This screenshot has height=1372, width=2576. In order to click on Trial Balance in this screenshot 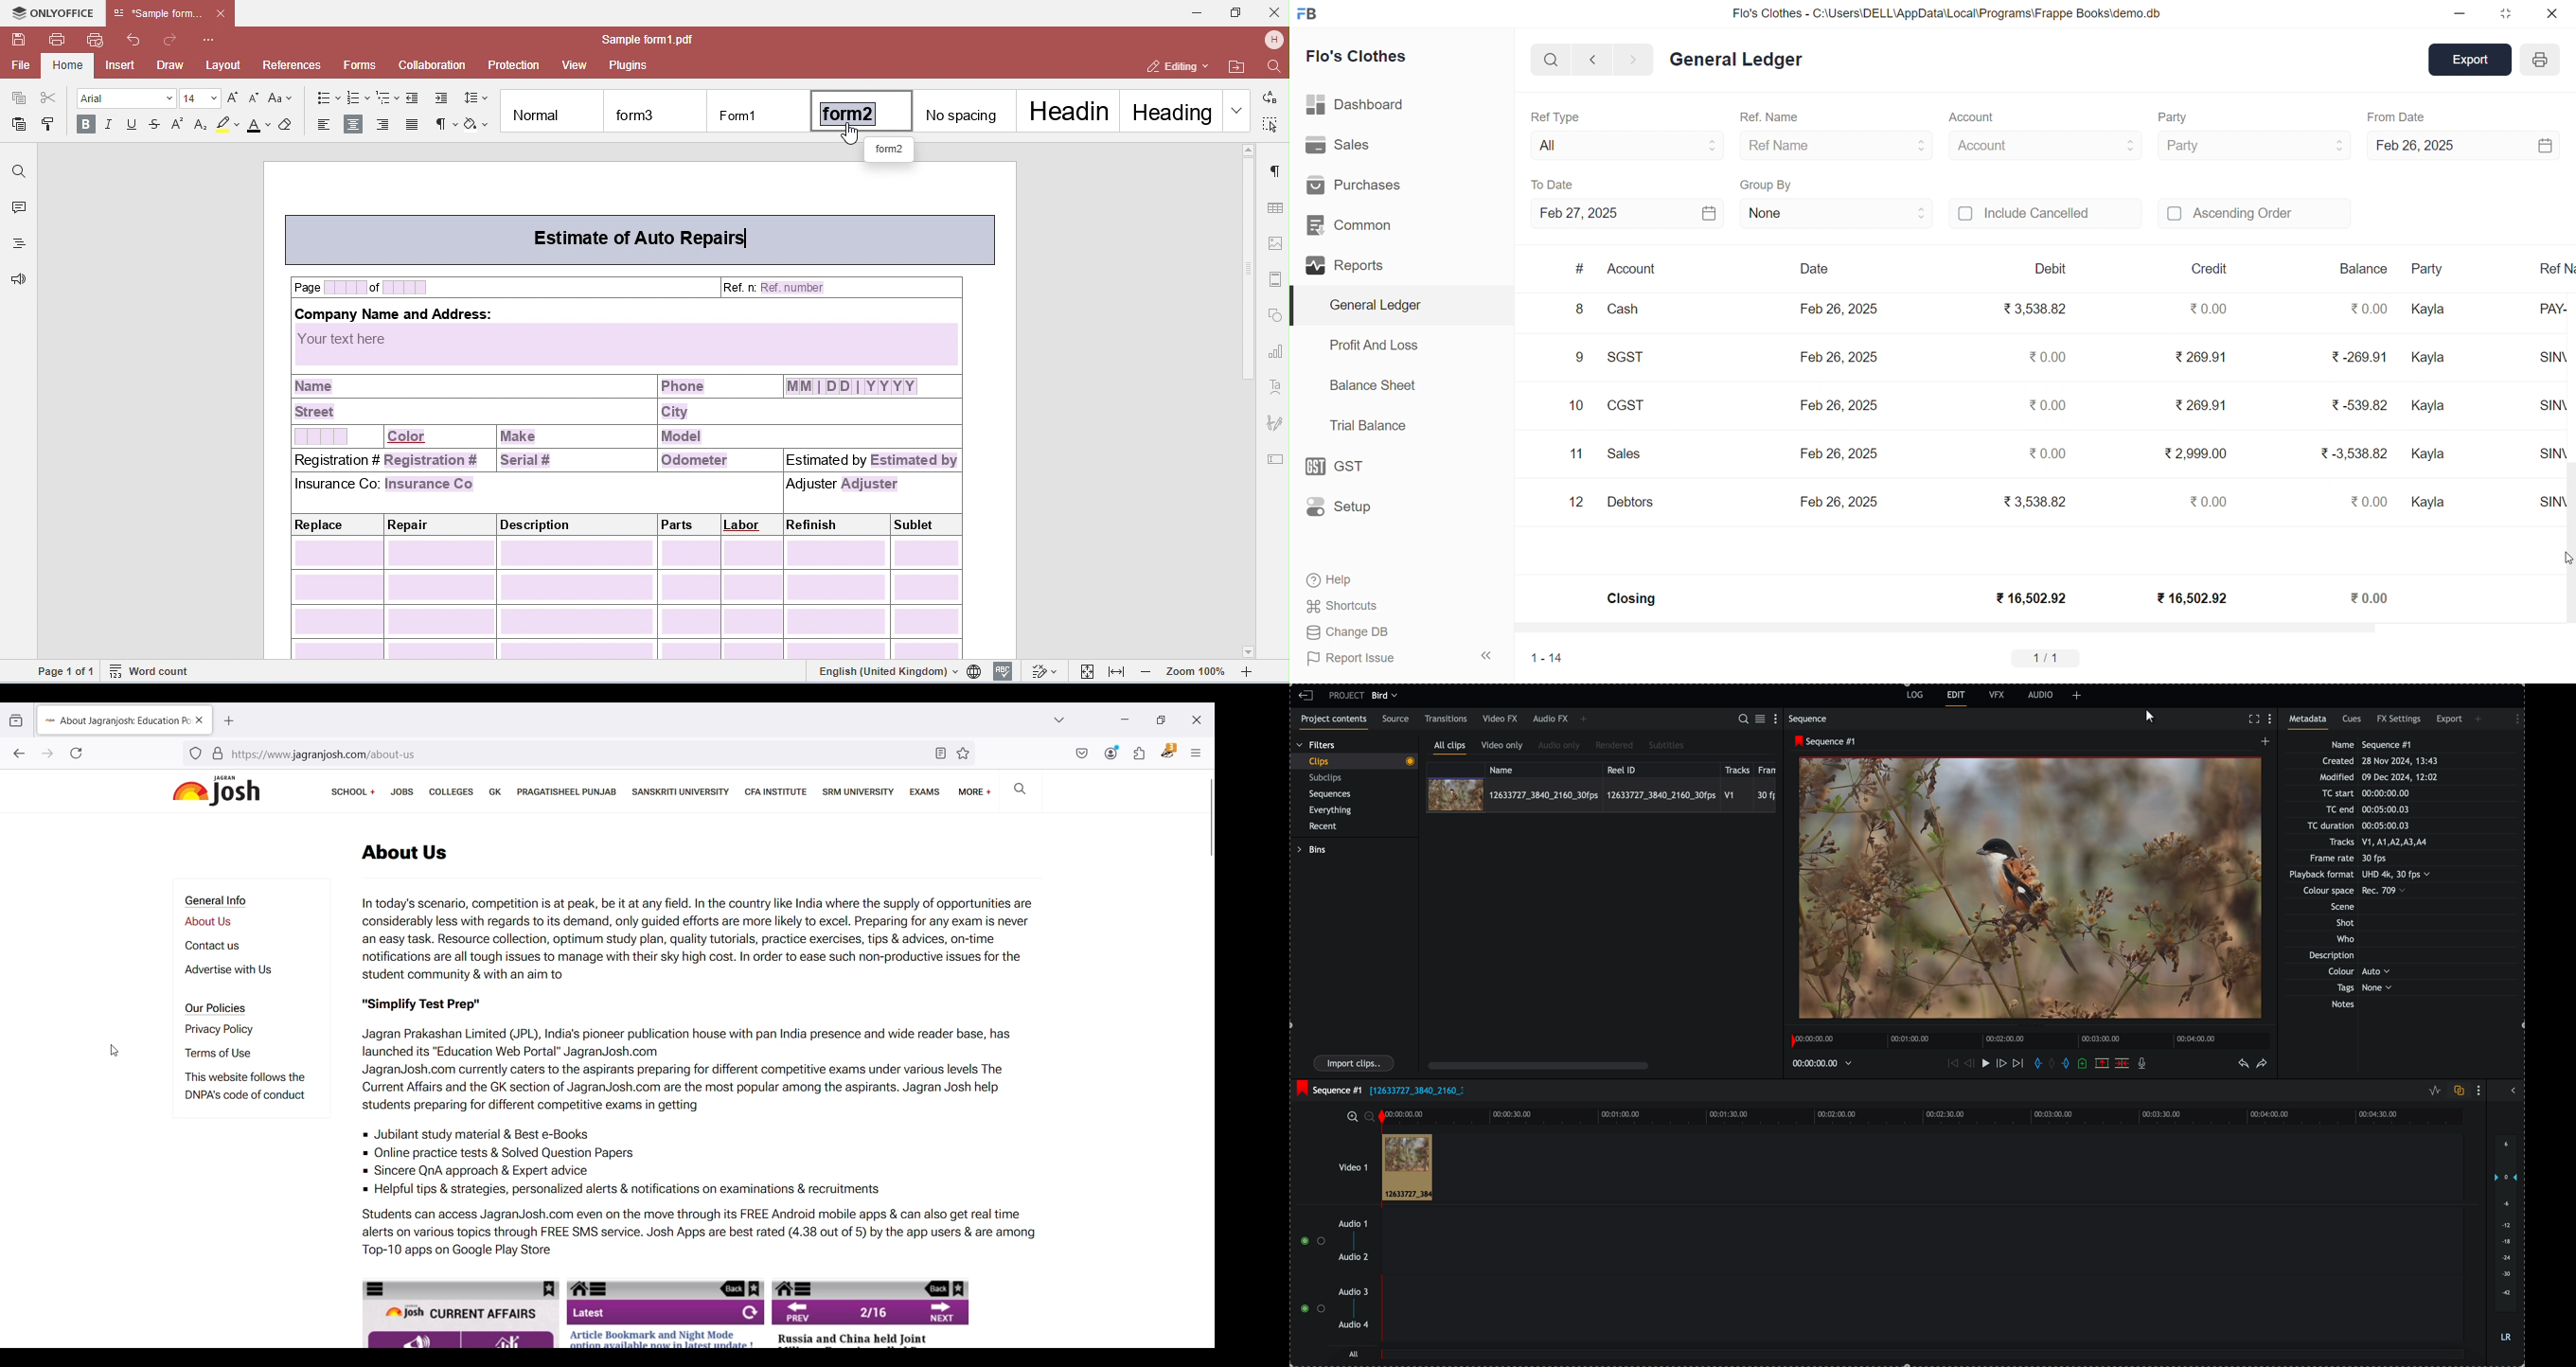, I will do `click(1369, 426)`.